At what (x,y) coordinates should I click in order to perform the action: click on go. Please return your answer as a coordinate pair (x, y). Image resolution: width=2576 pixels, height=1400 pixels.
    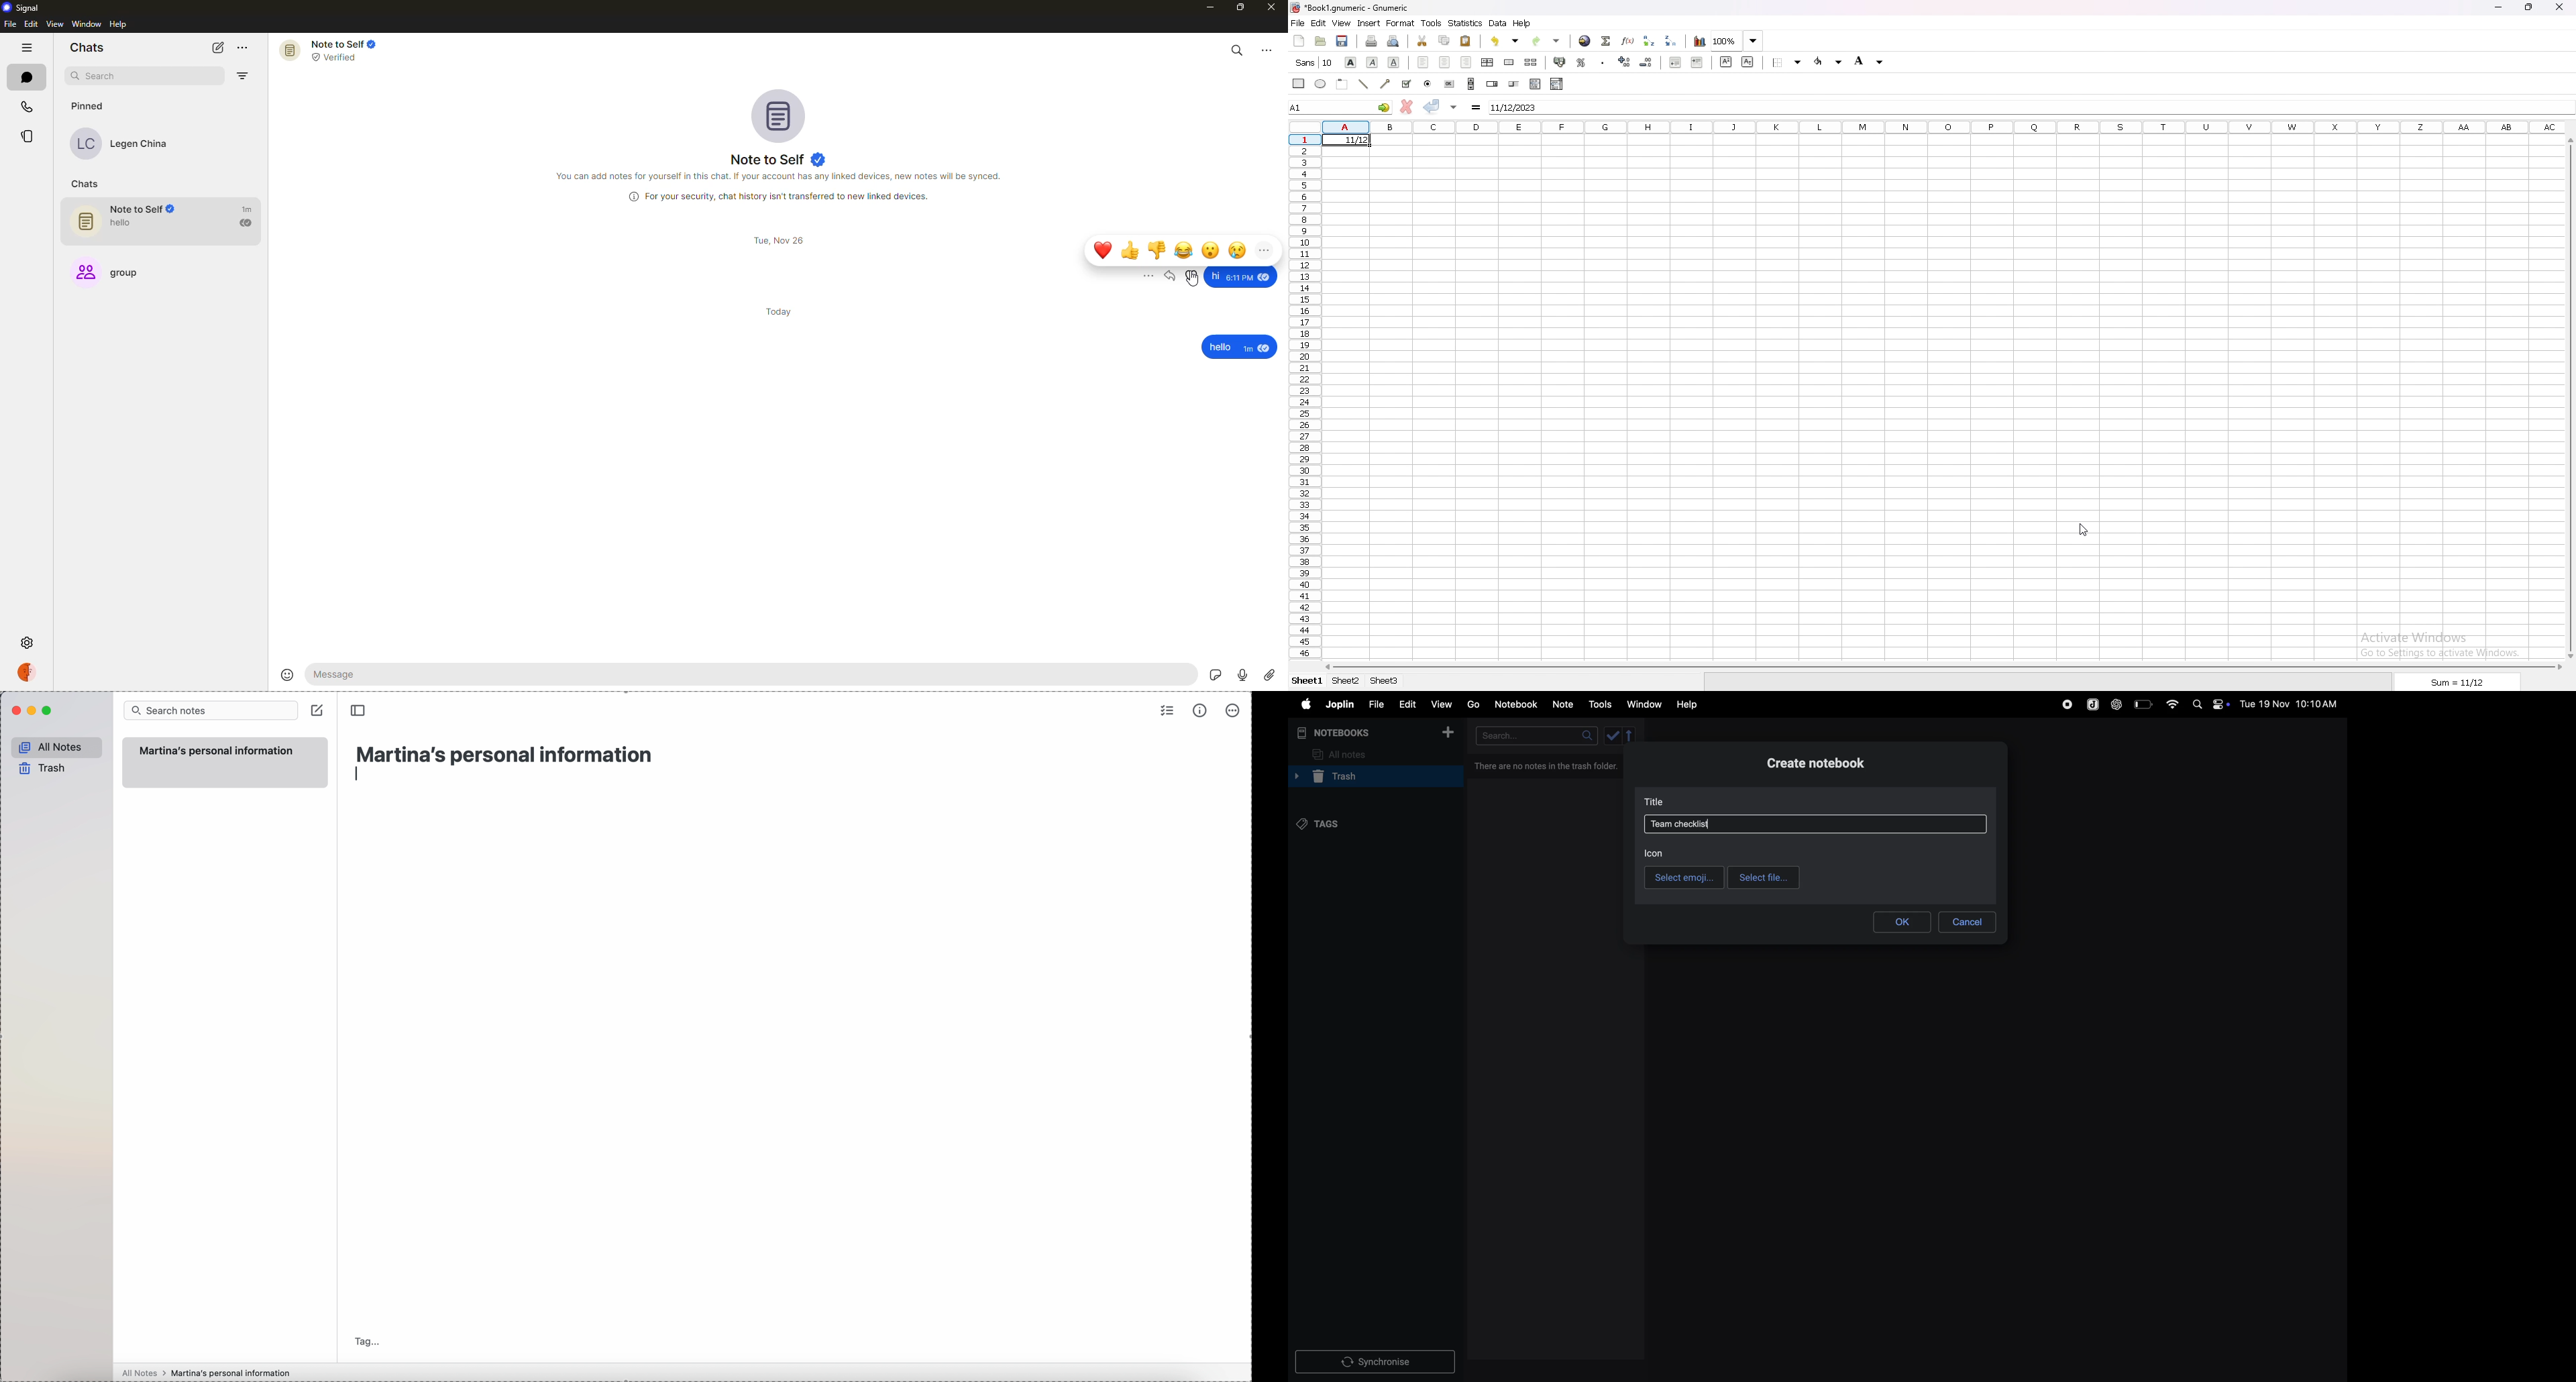
    Looking at the image, I should click on (1473, 705).